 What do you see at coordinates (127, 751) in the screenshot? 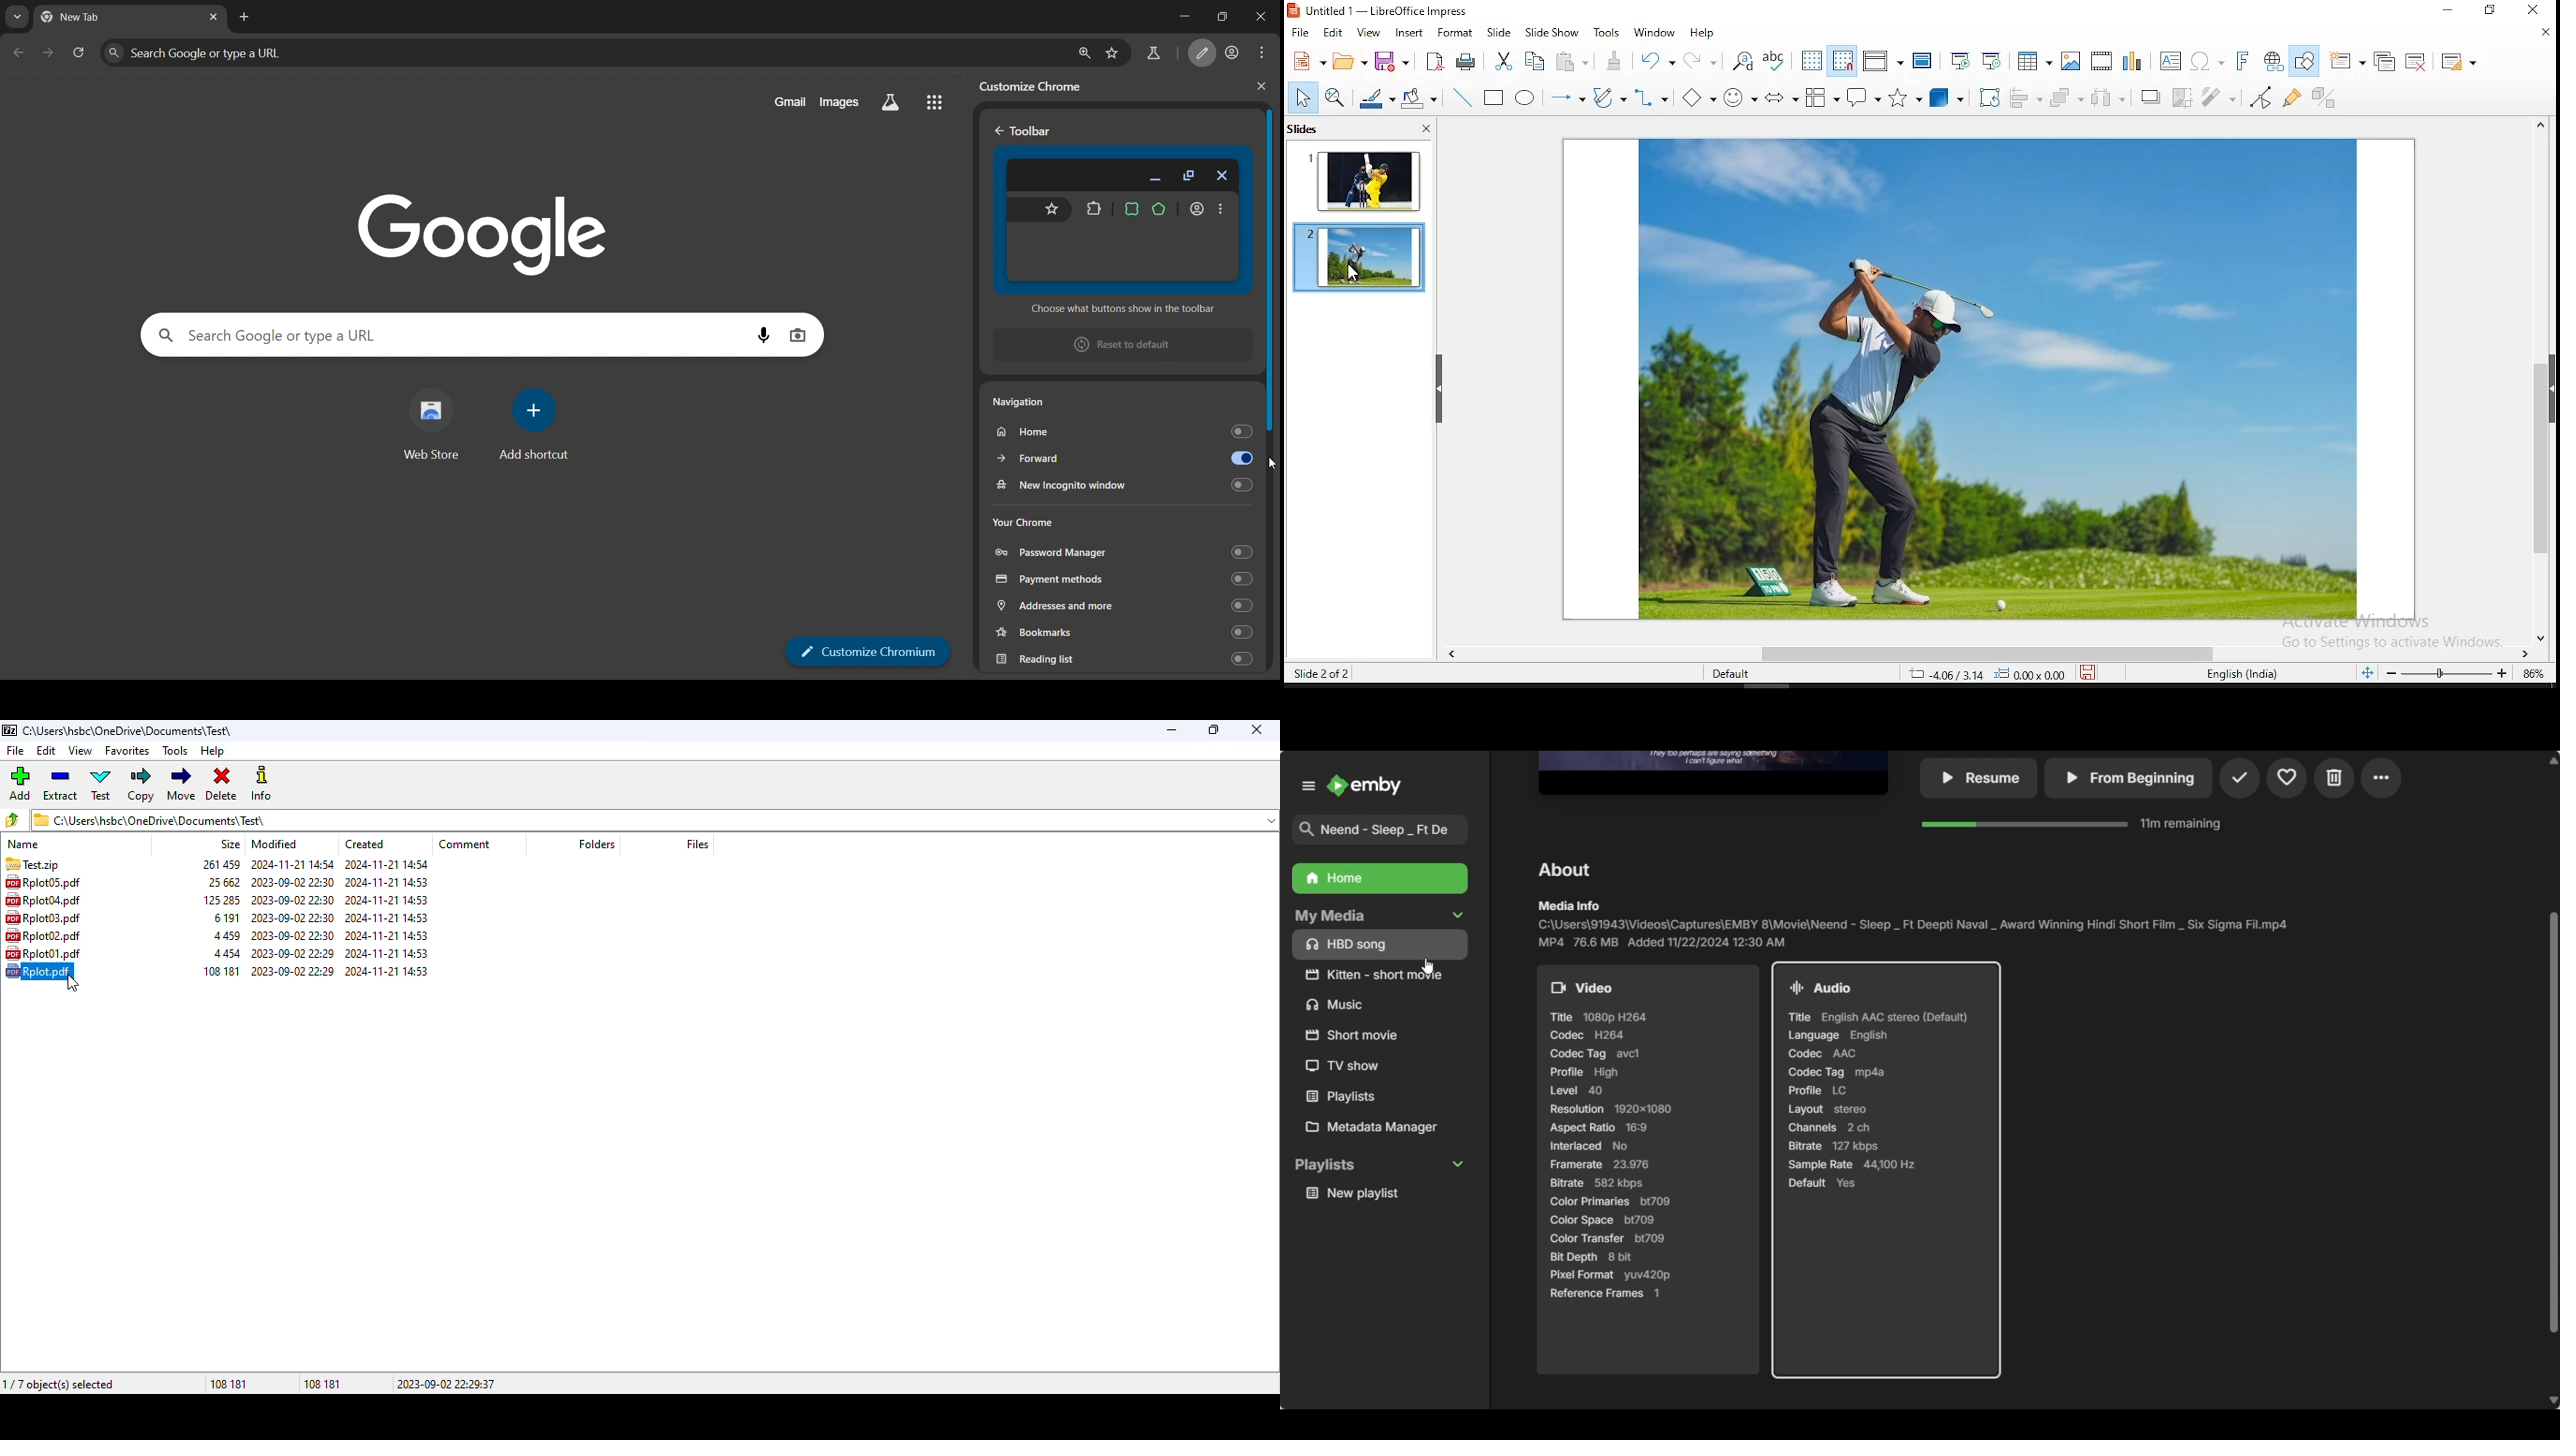
I see `favorites` at bounding box center [127, 751].